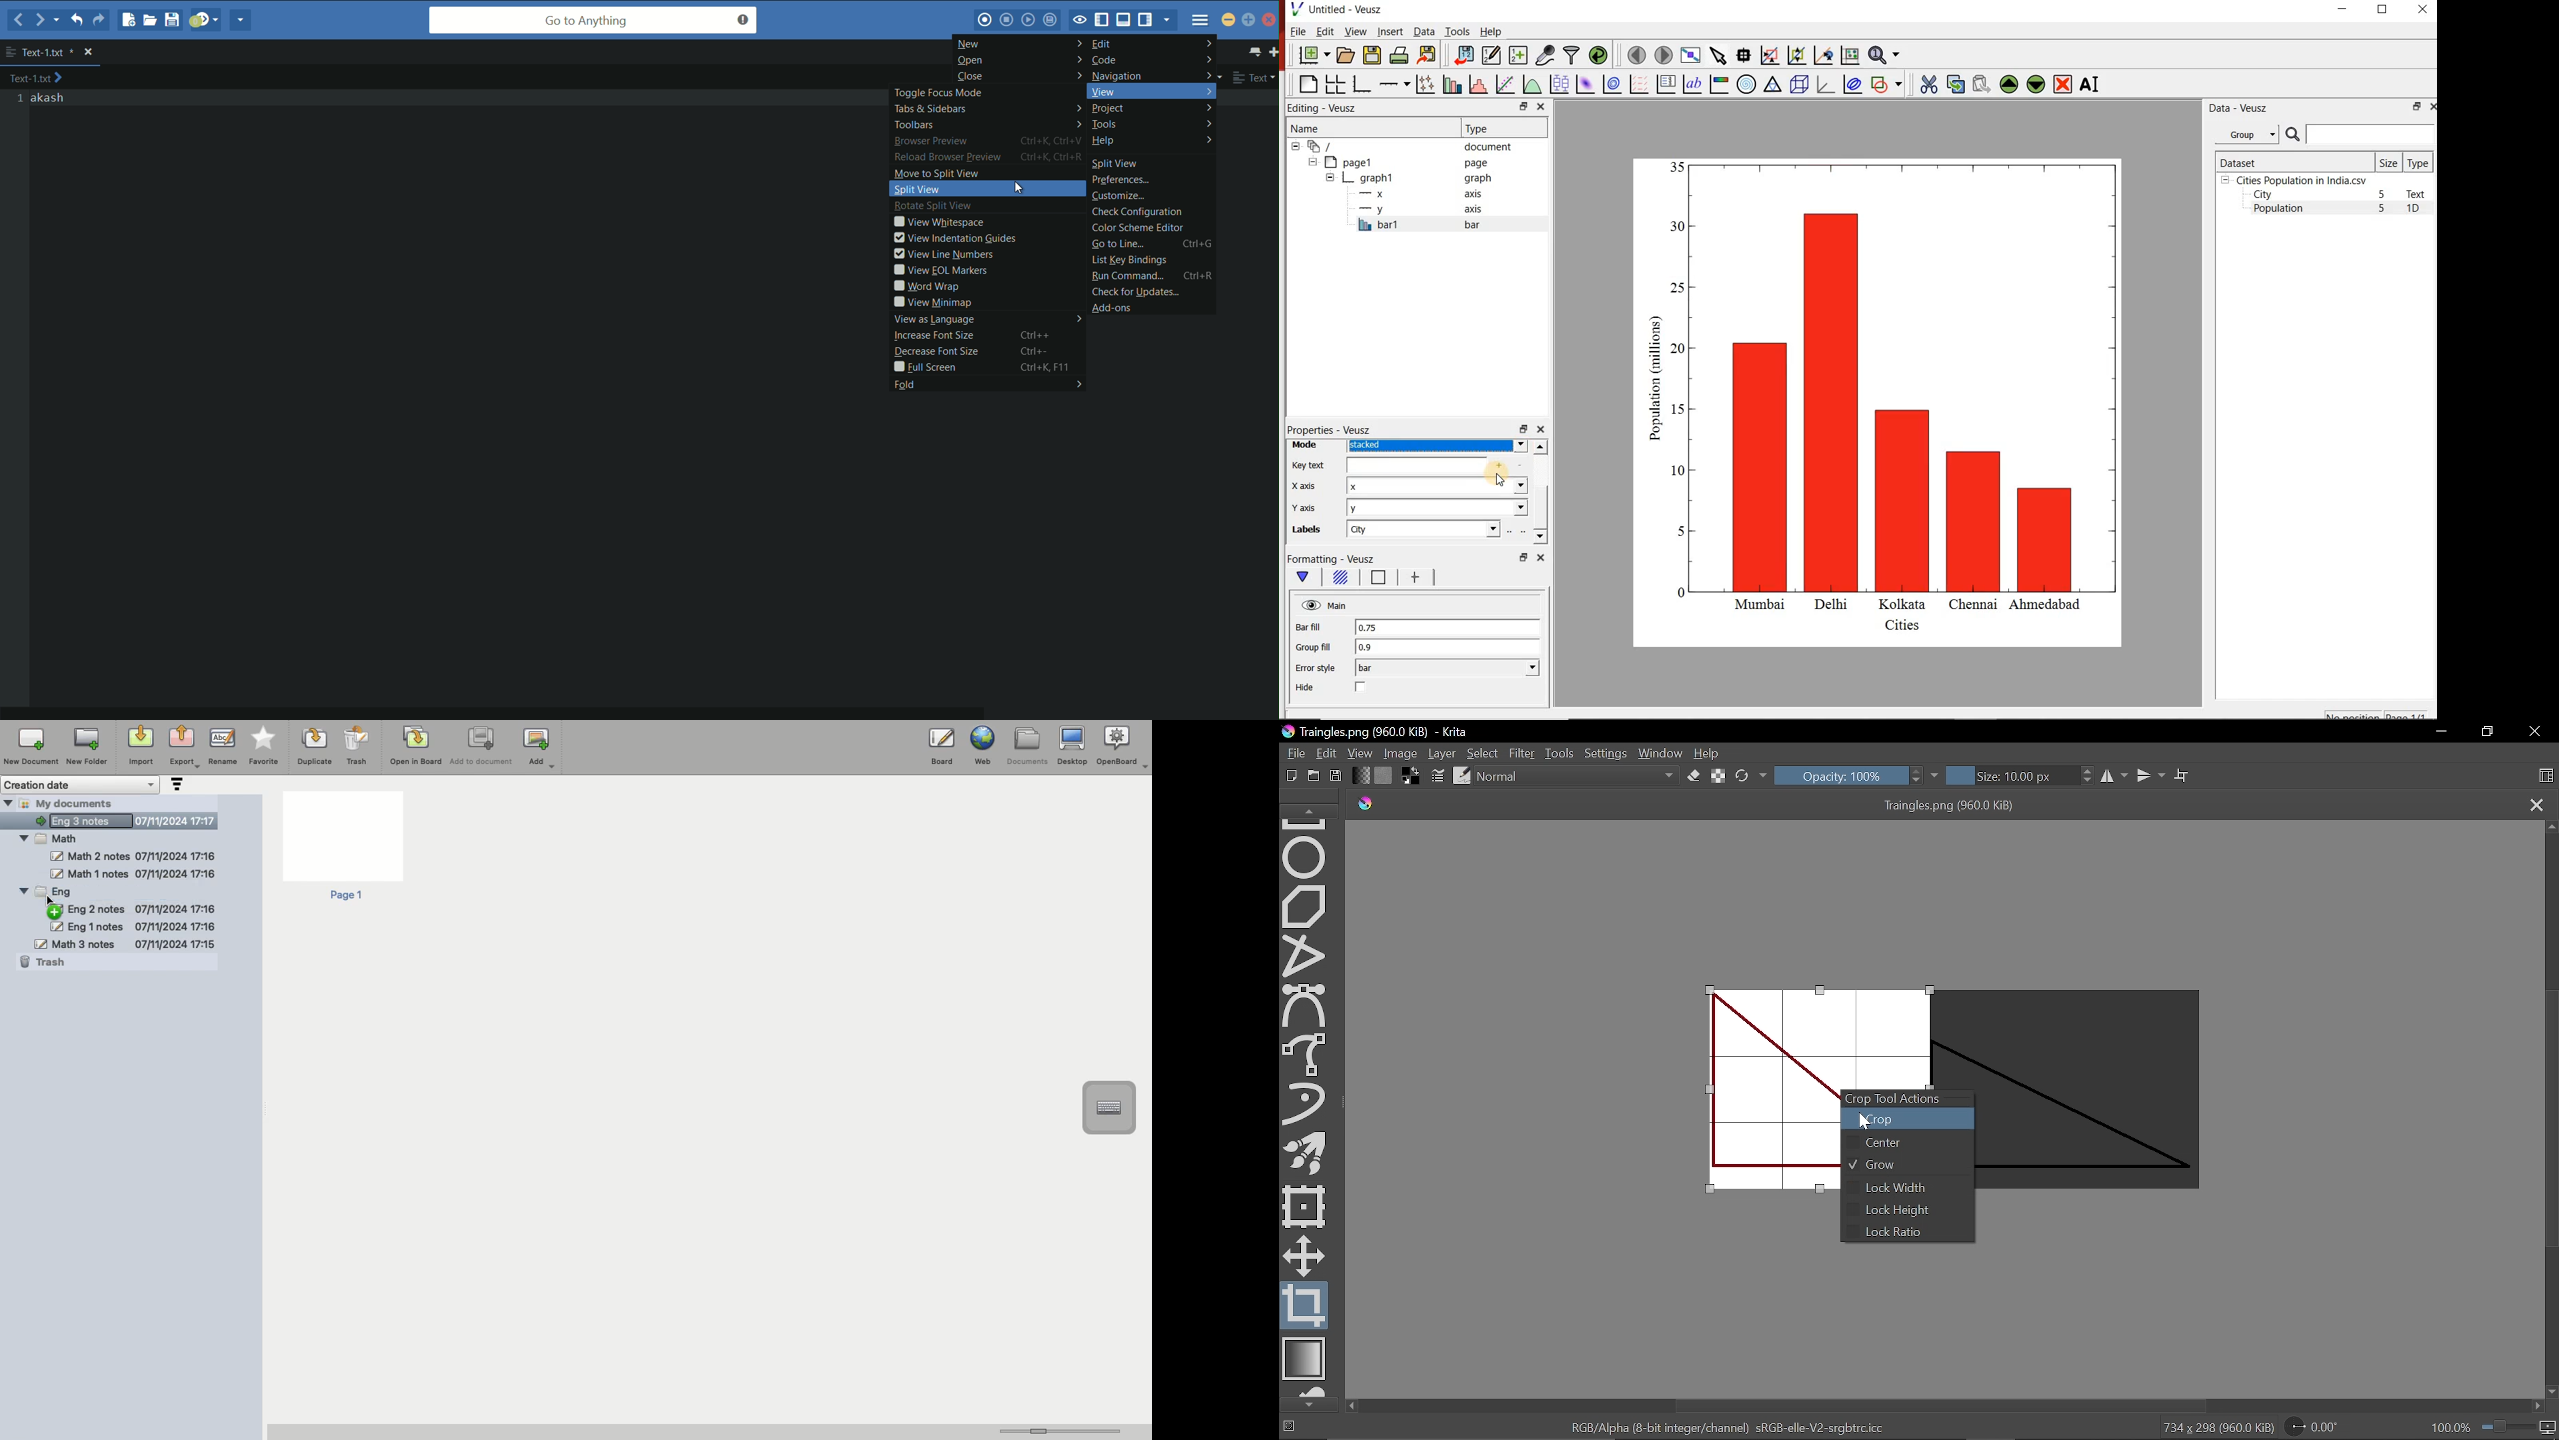 The height and width of the screenshot is (1456, 2576). What do you see at coordinates (1305, 1306) in the screenshot?
I see `Crop tool` at bounding box center [1305, 1306].